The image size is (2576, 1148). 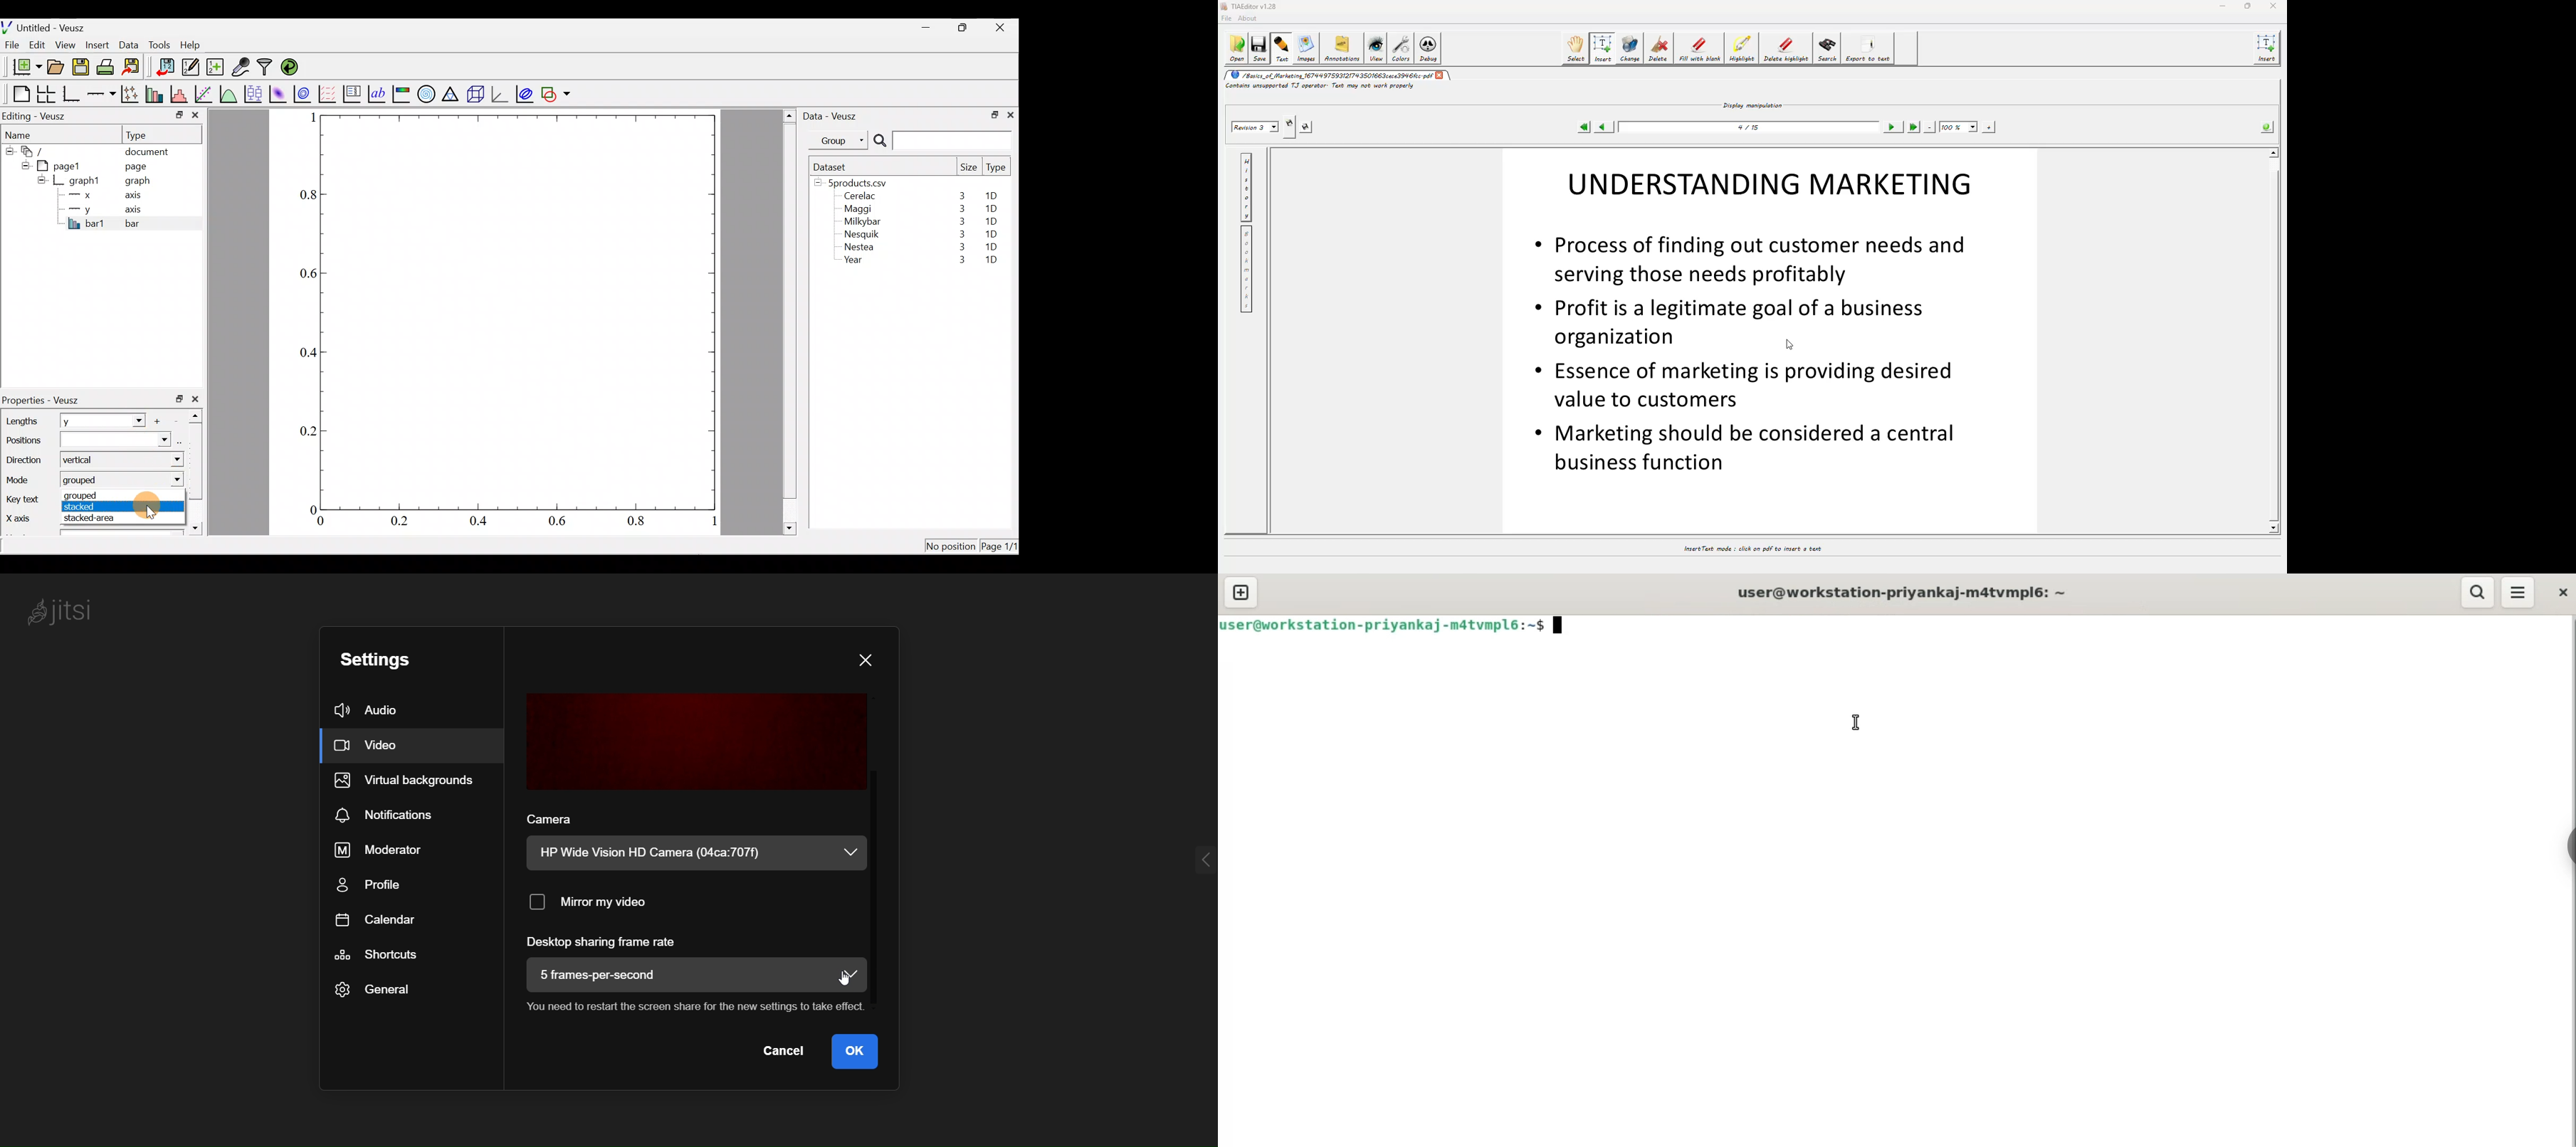 What do you see at coordinates (856, 262) in the screenshot?
I see `Year` at bounding box center [856, 262].